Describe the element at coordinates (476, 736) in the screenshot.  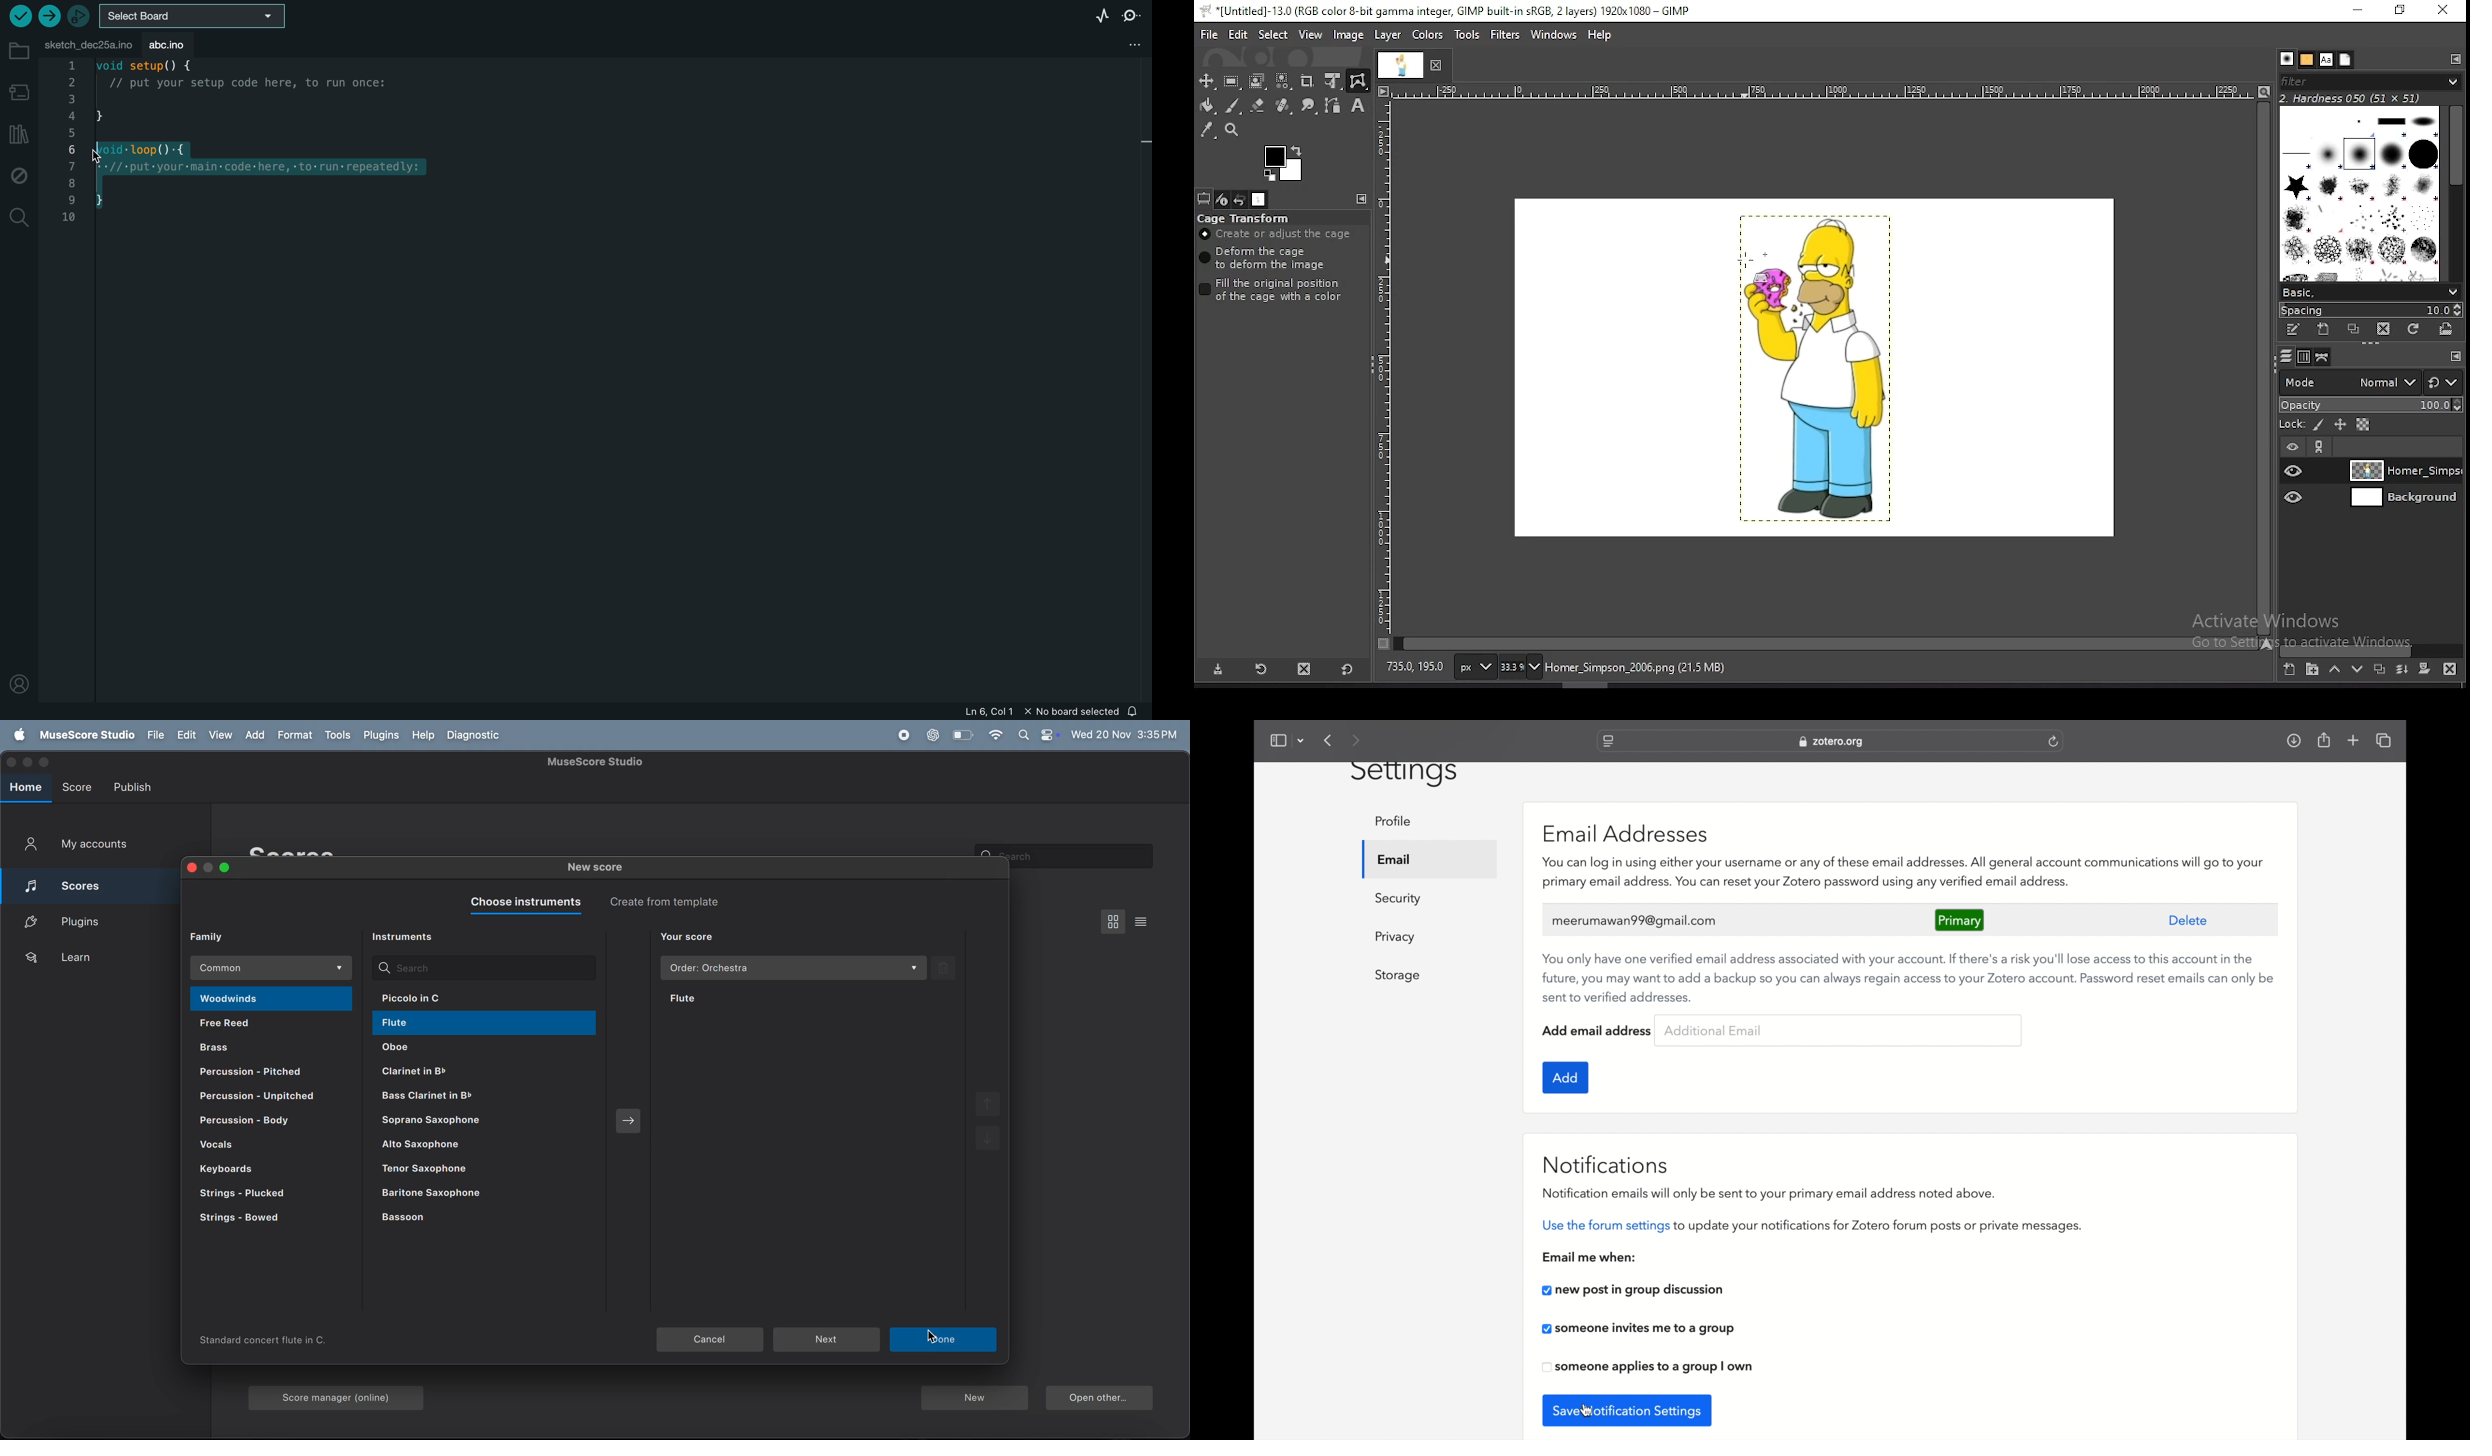
I see `diagnostics` at that location.